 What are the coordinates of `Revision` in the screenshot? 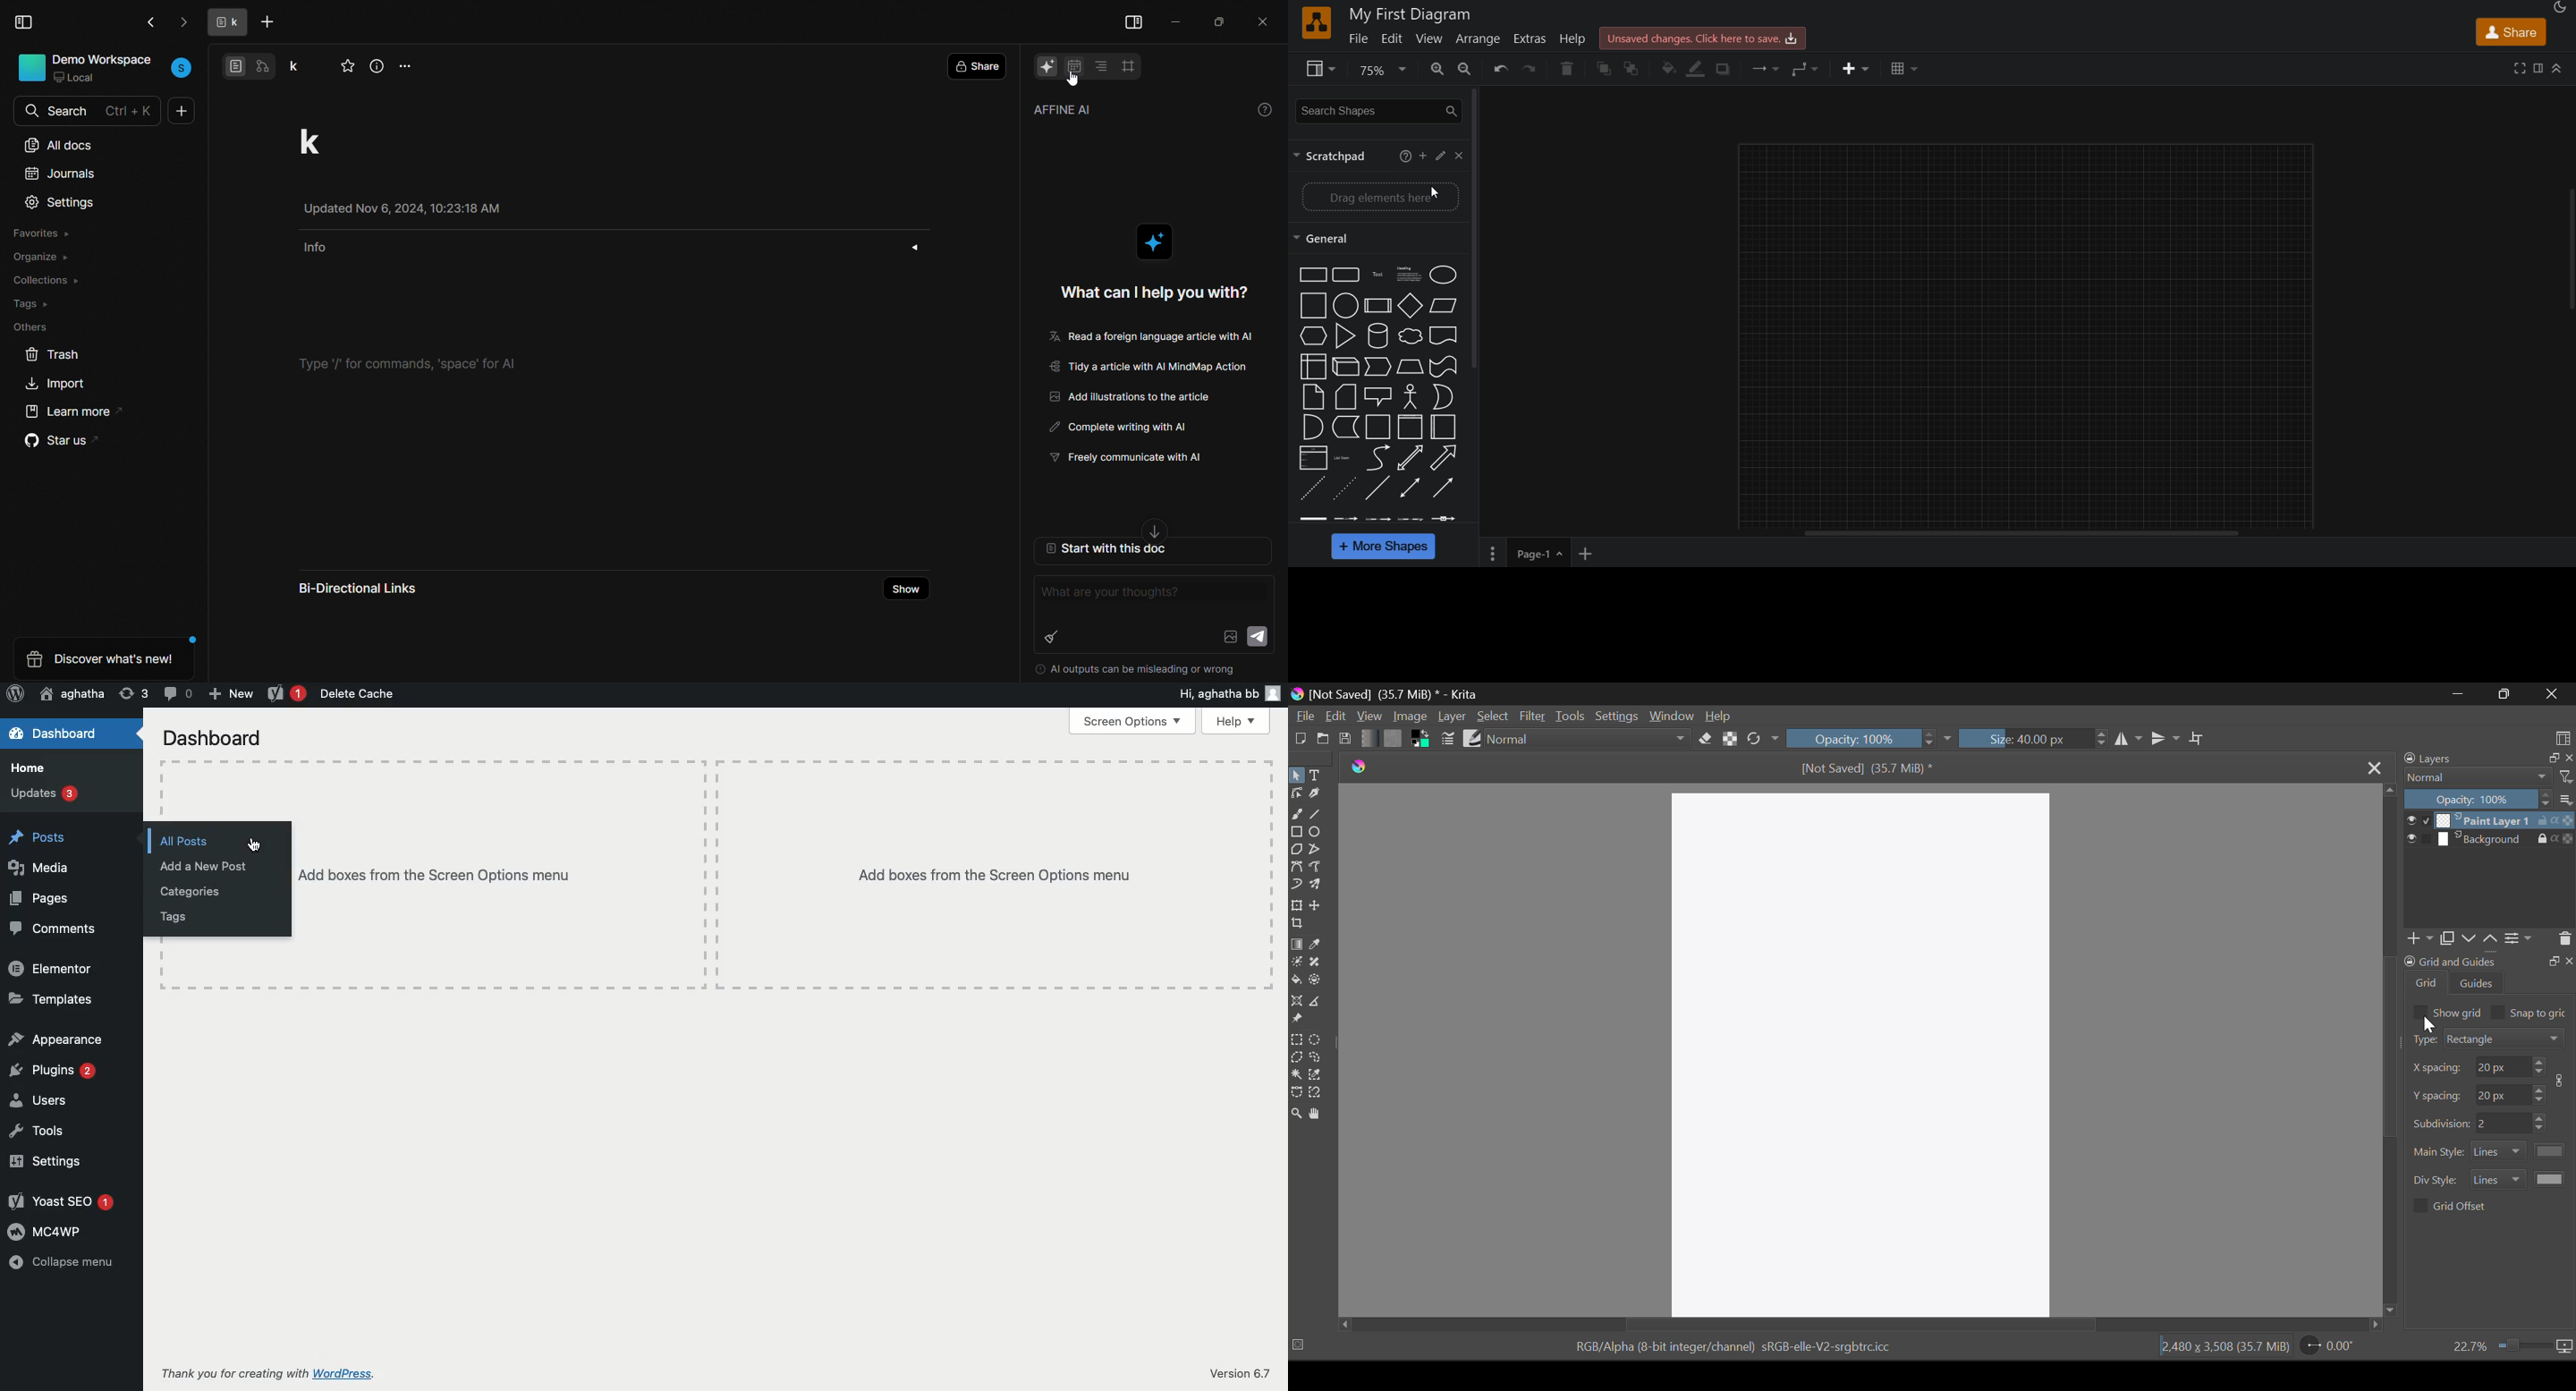 It's located at (134, 693).